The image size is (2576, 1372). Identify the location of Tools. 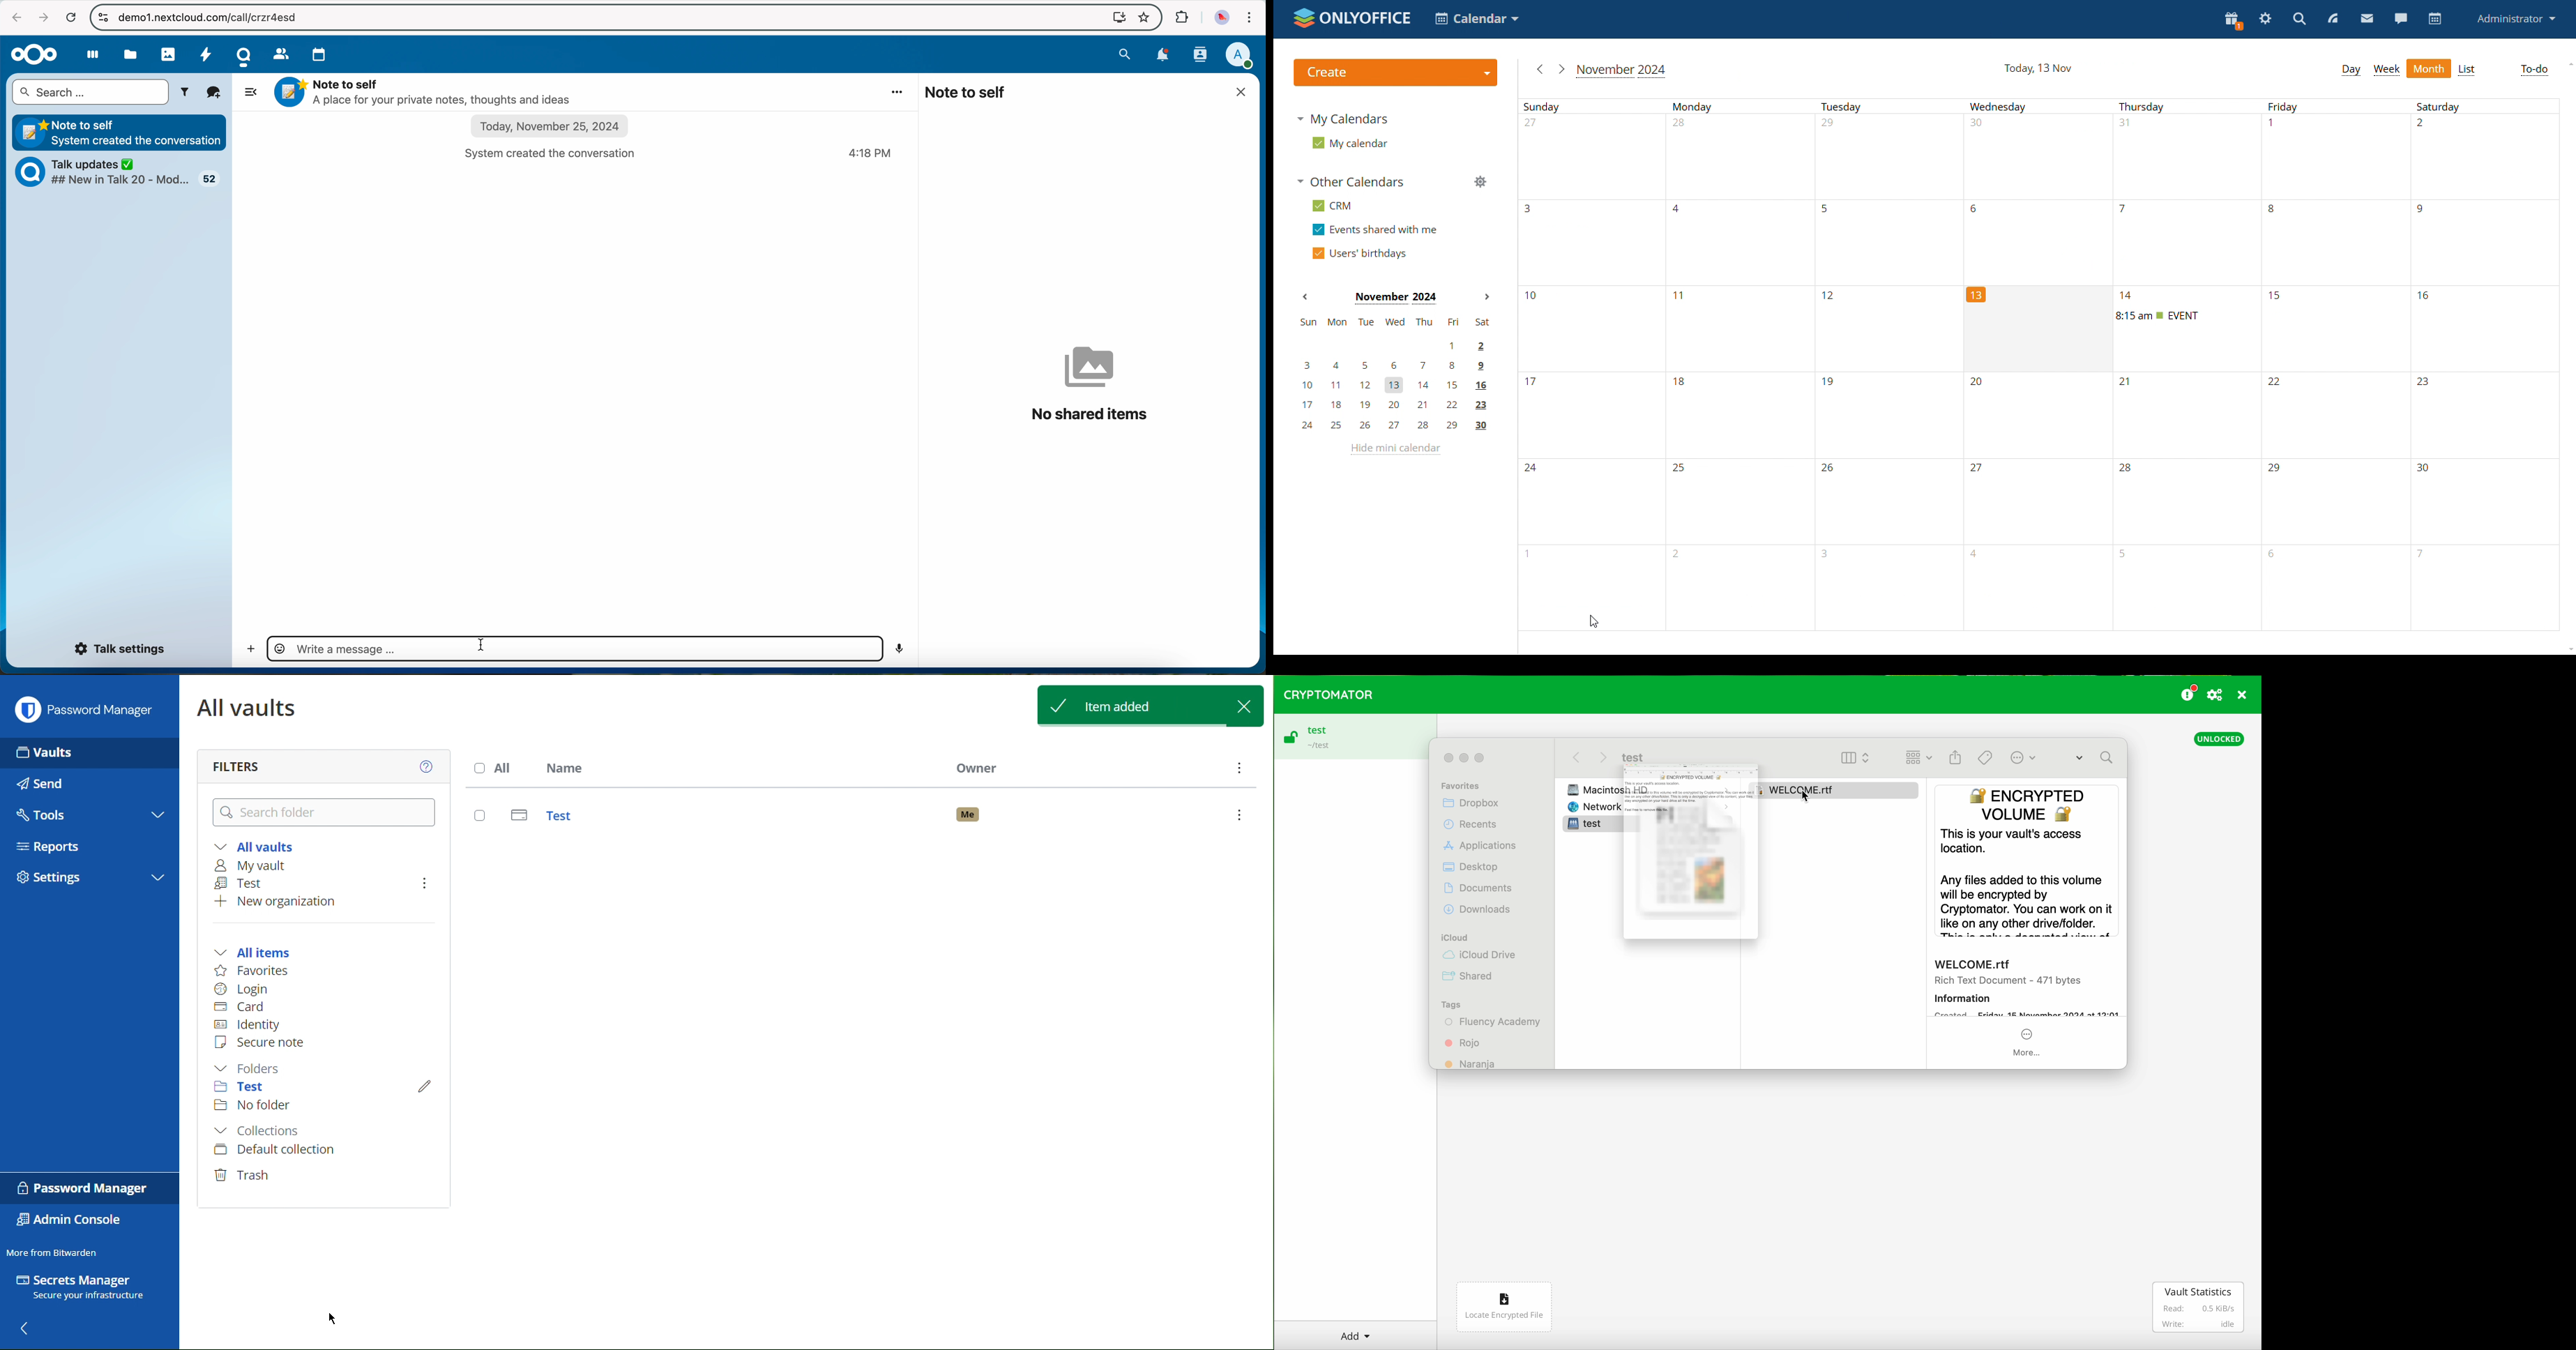
(50, 814).